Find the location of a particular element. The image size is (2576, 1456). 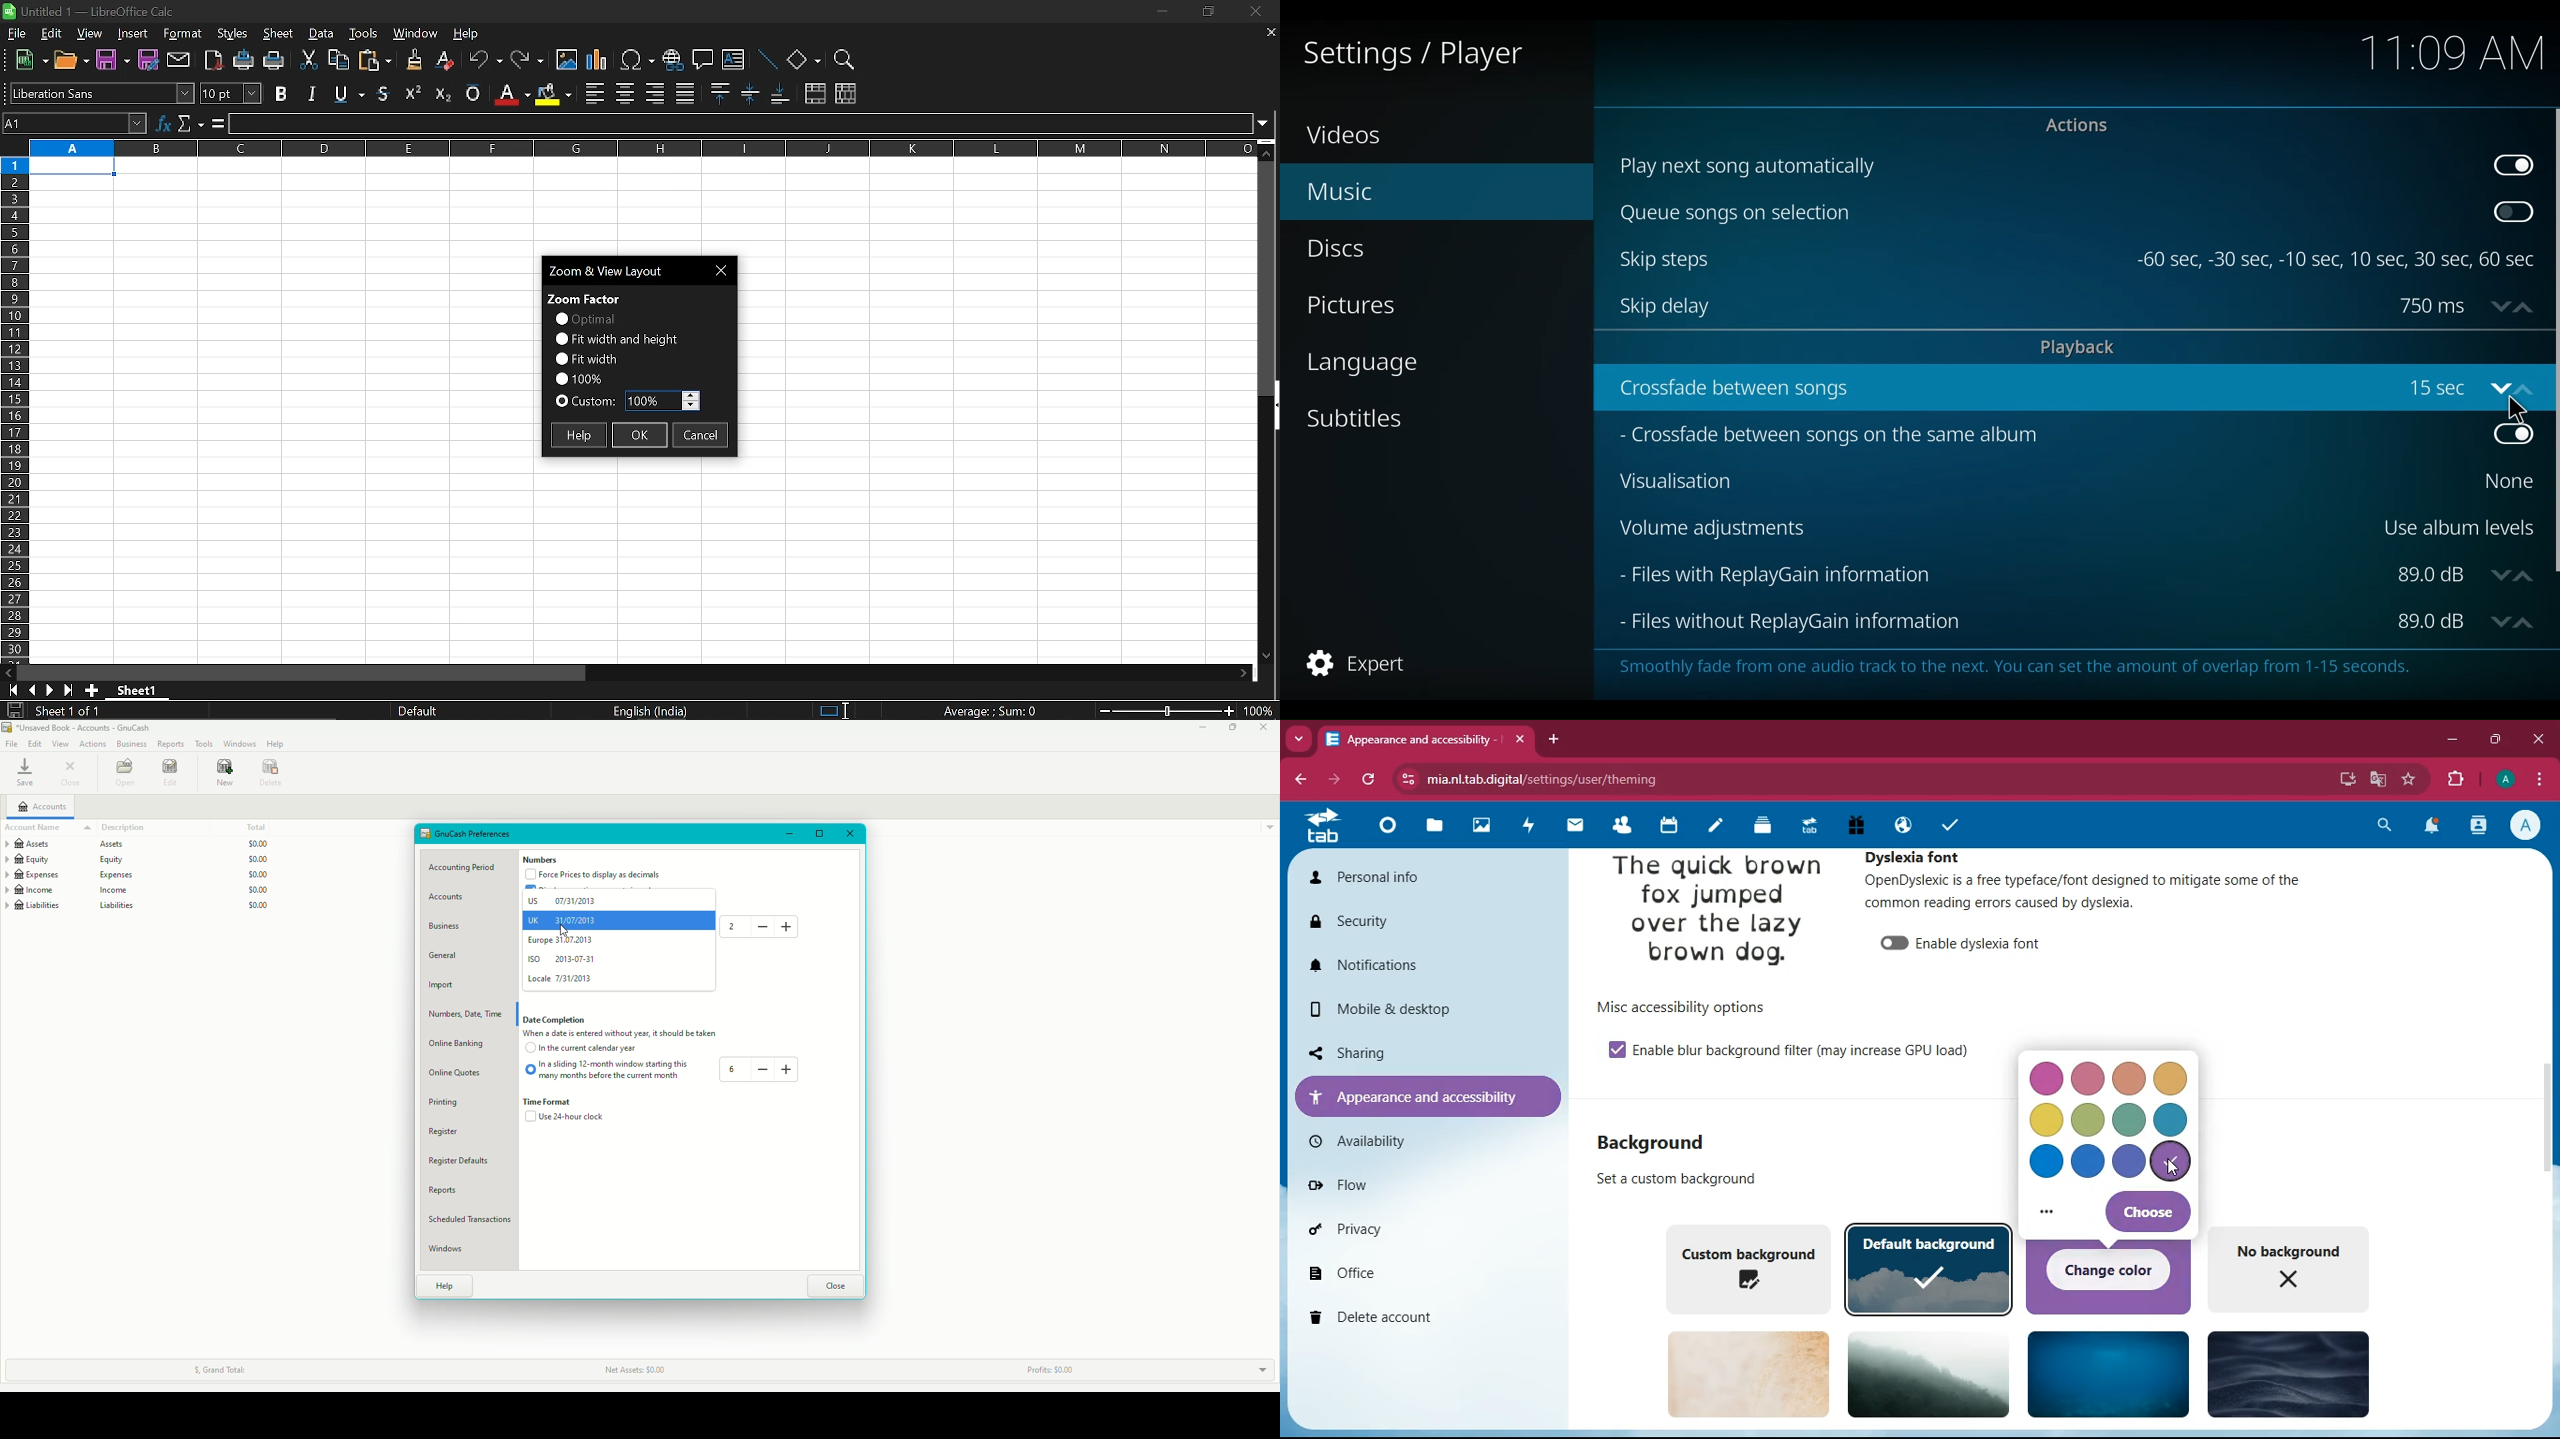

cursor is located at coordinates (2169, 1169).